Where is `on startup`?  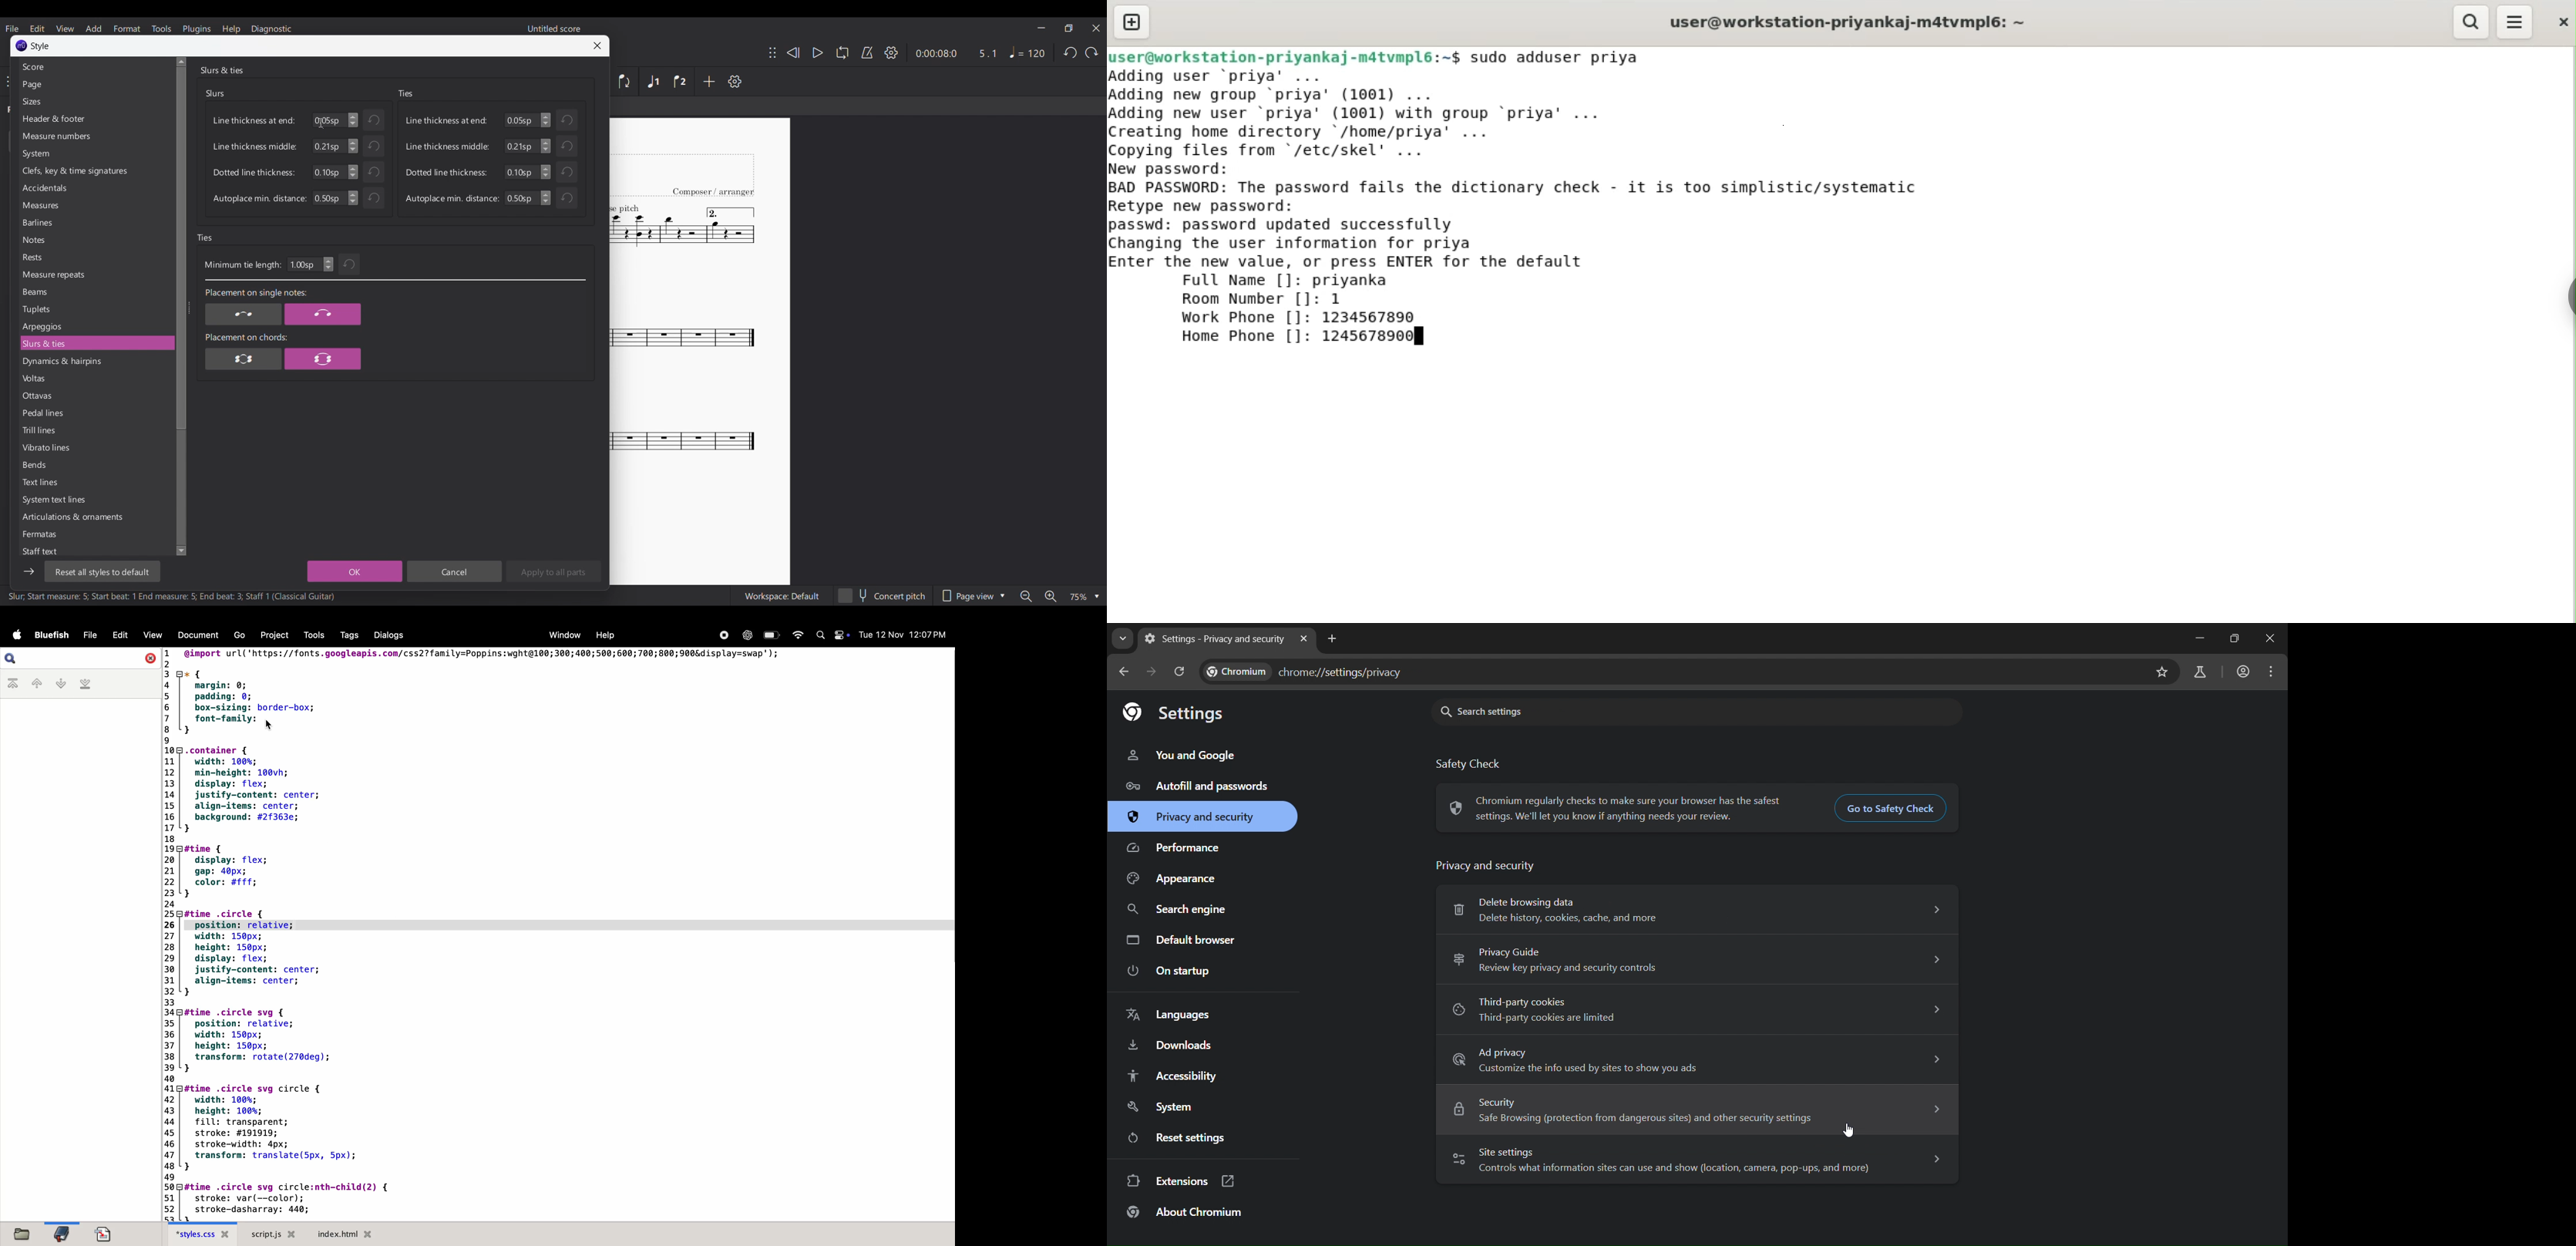 on startup is located at coordinates (1173, 970).